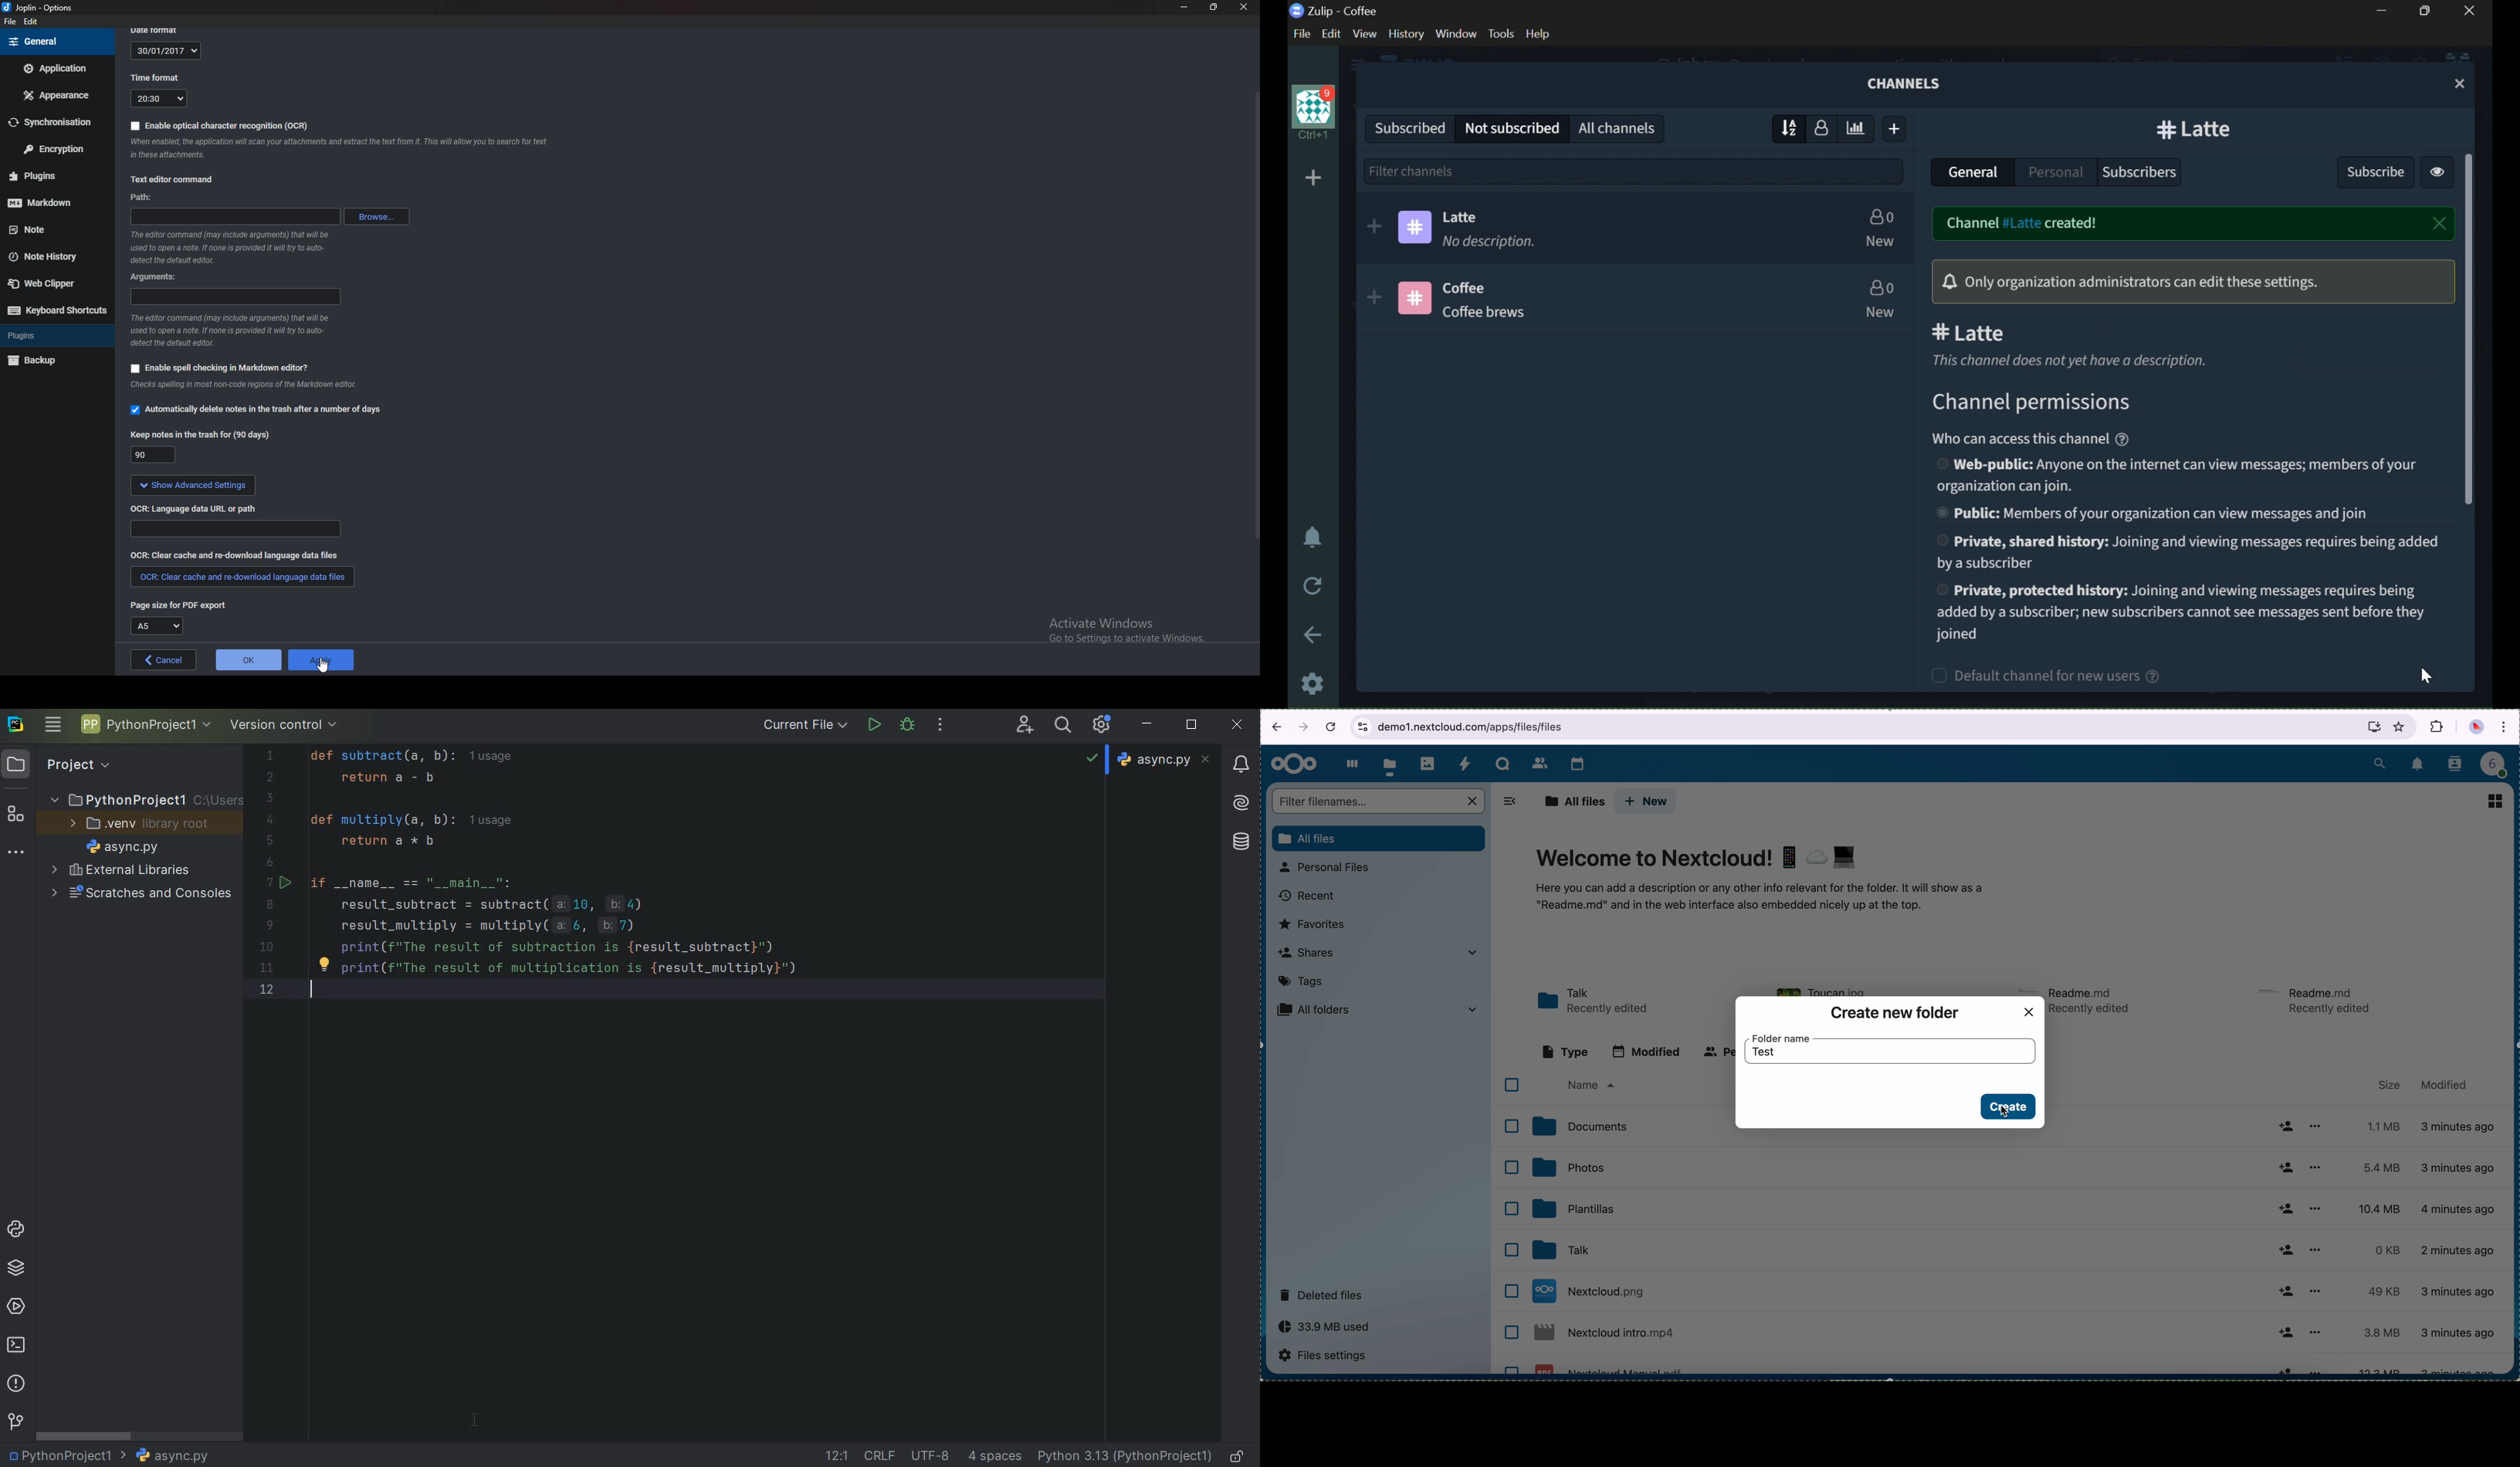  What do you see at coordinates (2005, 1115) in the screenshot?
I see `cursor` at bounding box center [2005, 1115].